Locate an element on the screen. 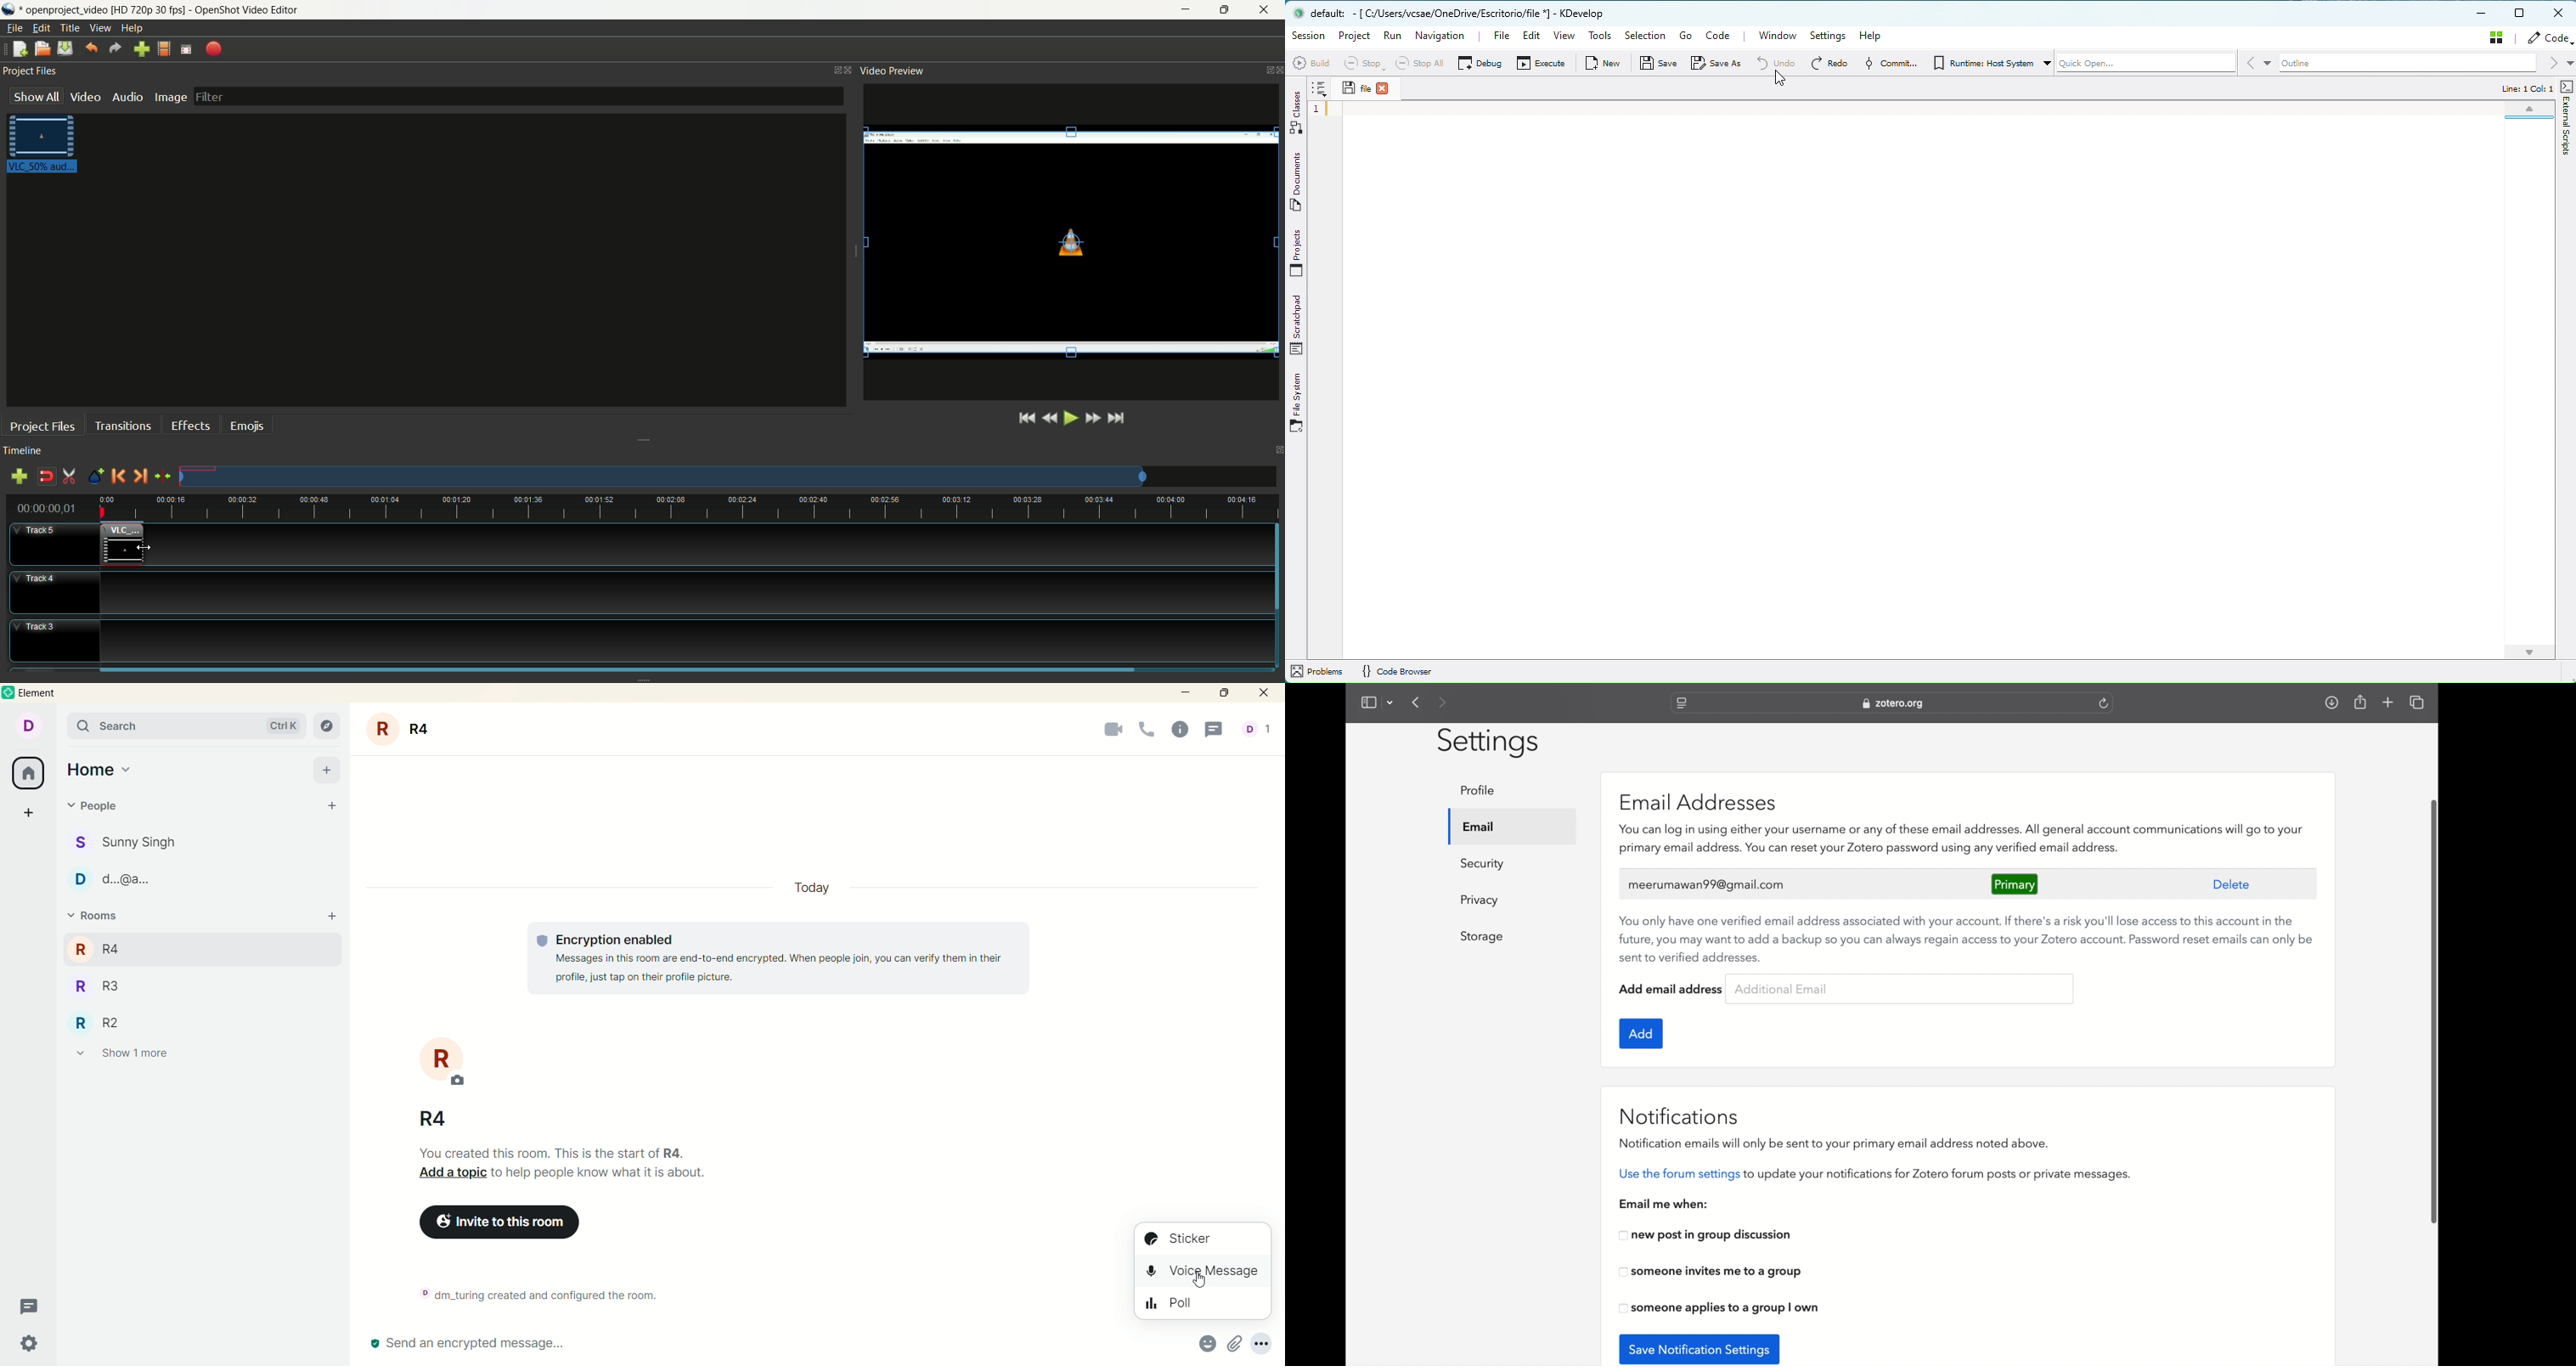 Image resolution: width=2576 pixels, height=1372 pixels. add marker is located at coordinates (96, 475).